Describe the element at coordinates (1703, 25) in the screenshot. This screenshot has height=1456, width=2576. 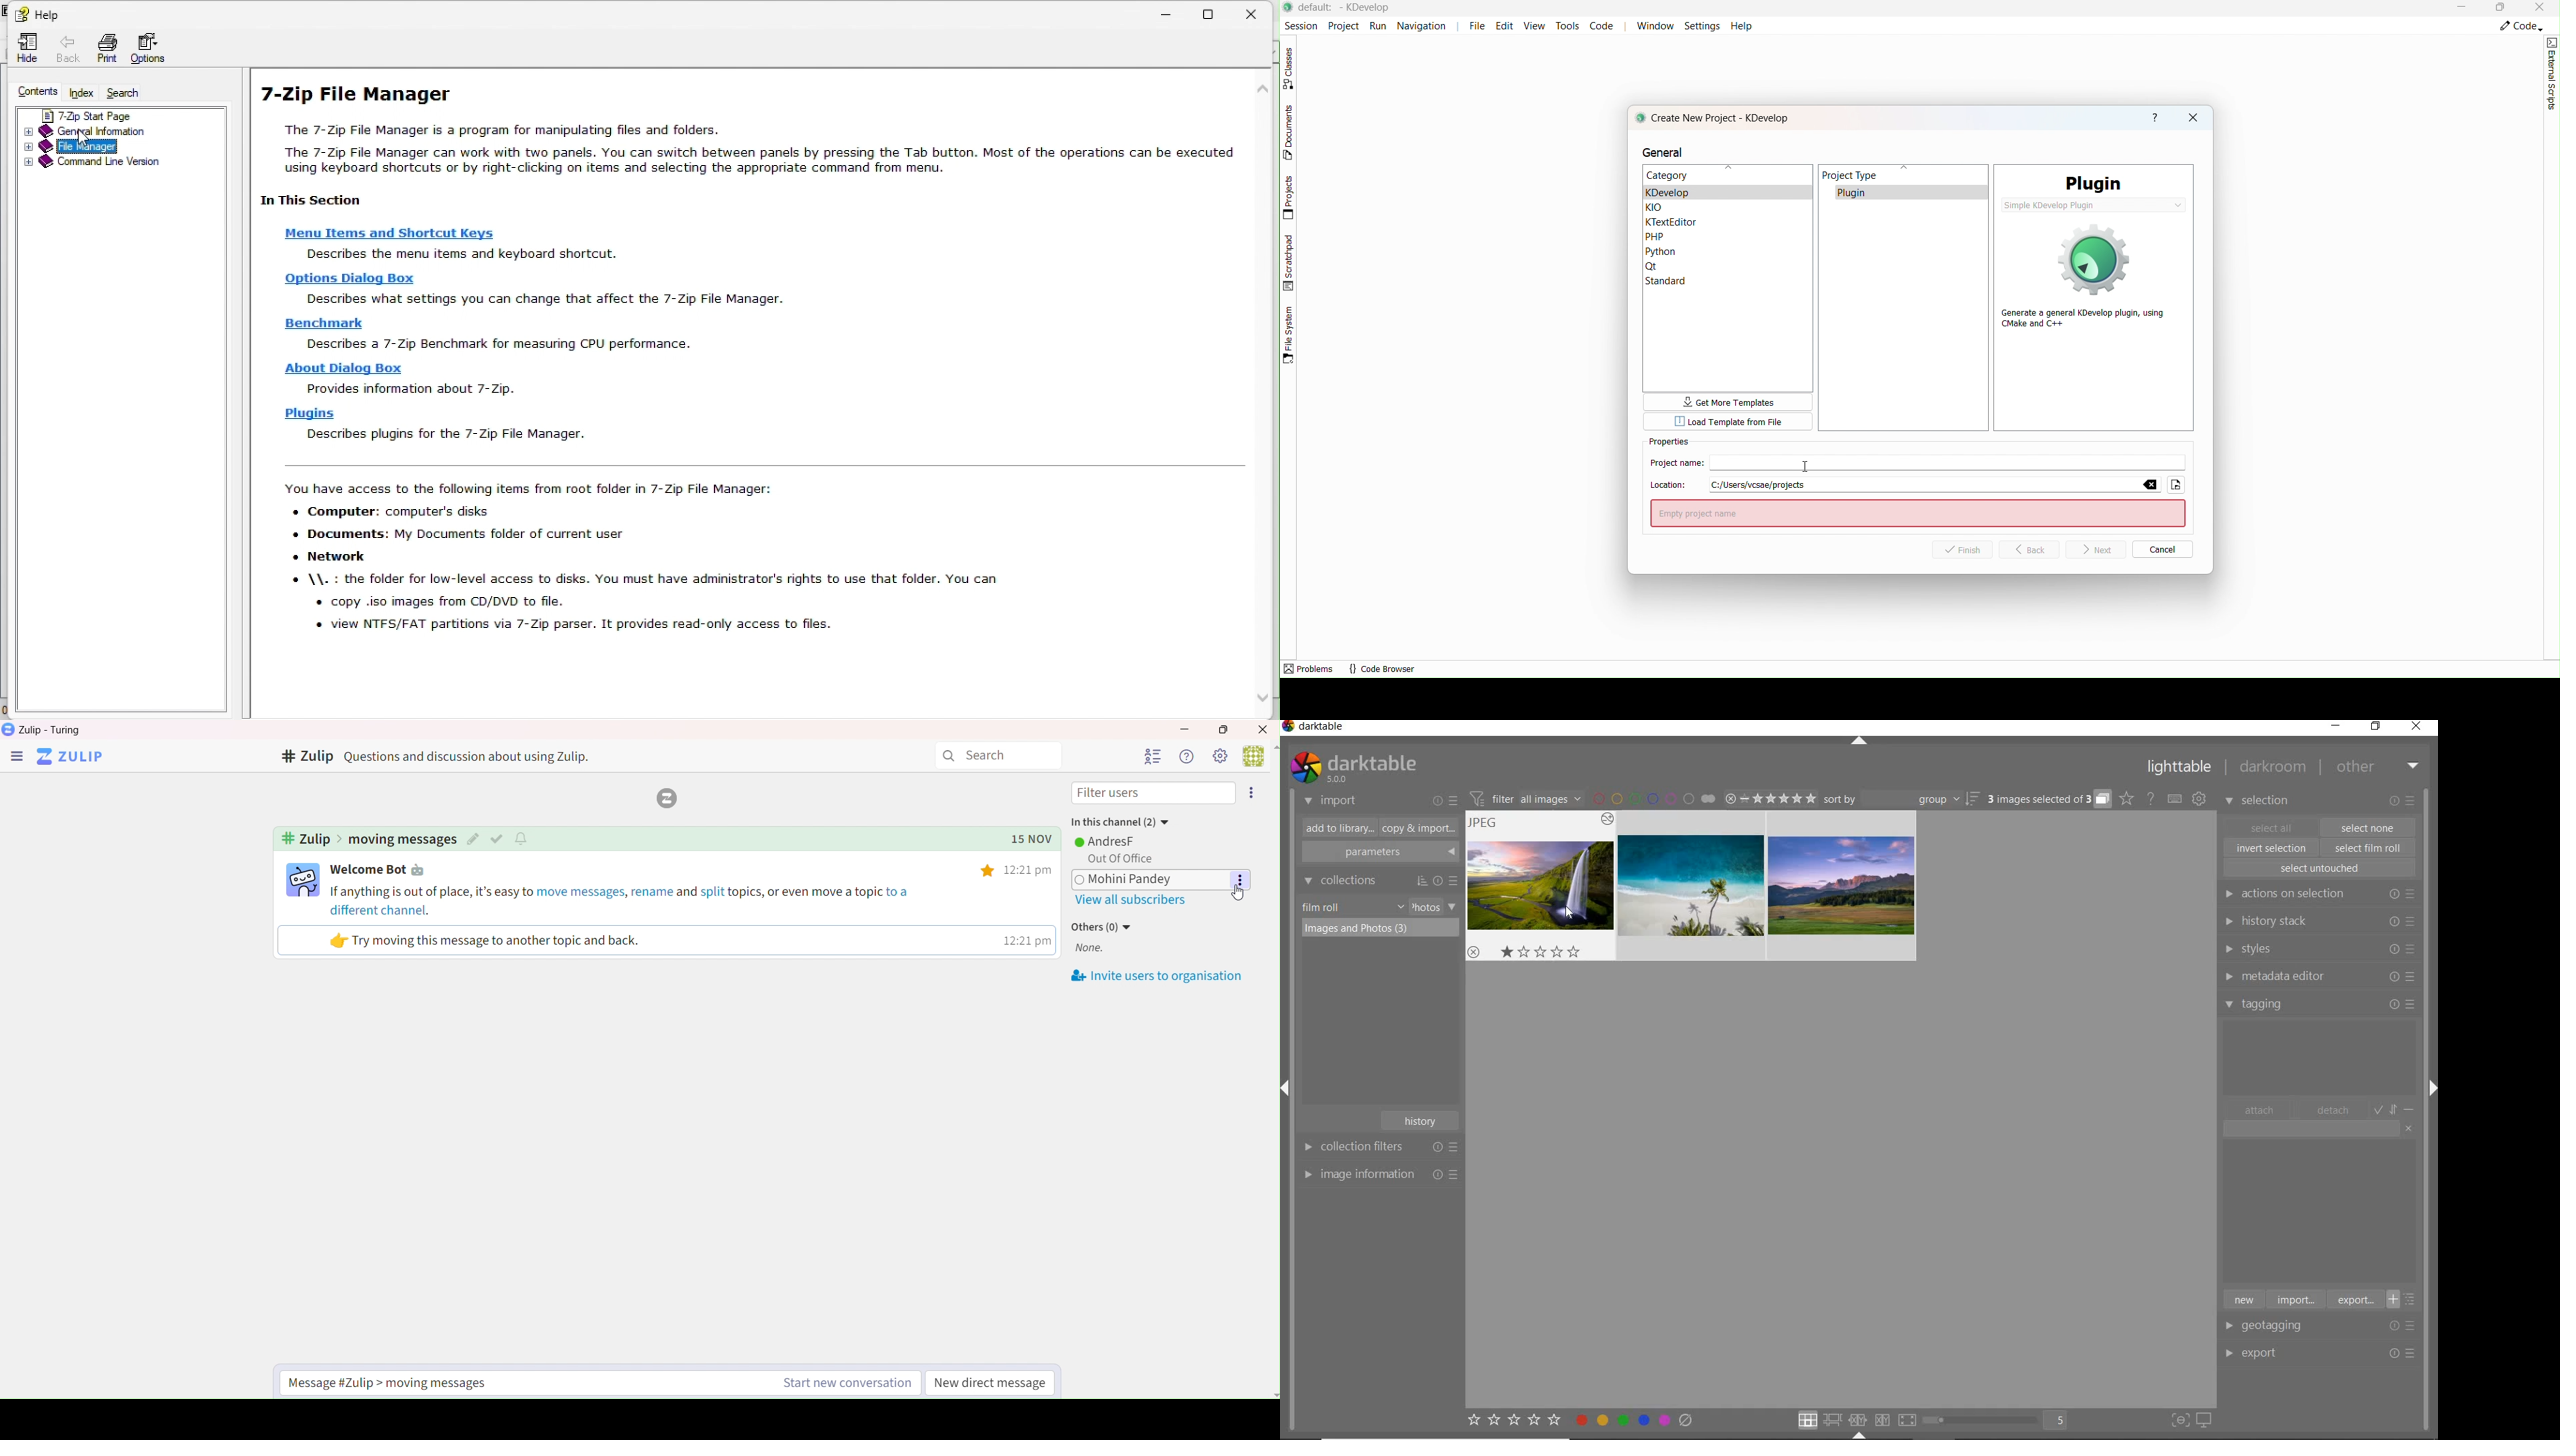
I see `Settings` at that location.